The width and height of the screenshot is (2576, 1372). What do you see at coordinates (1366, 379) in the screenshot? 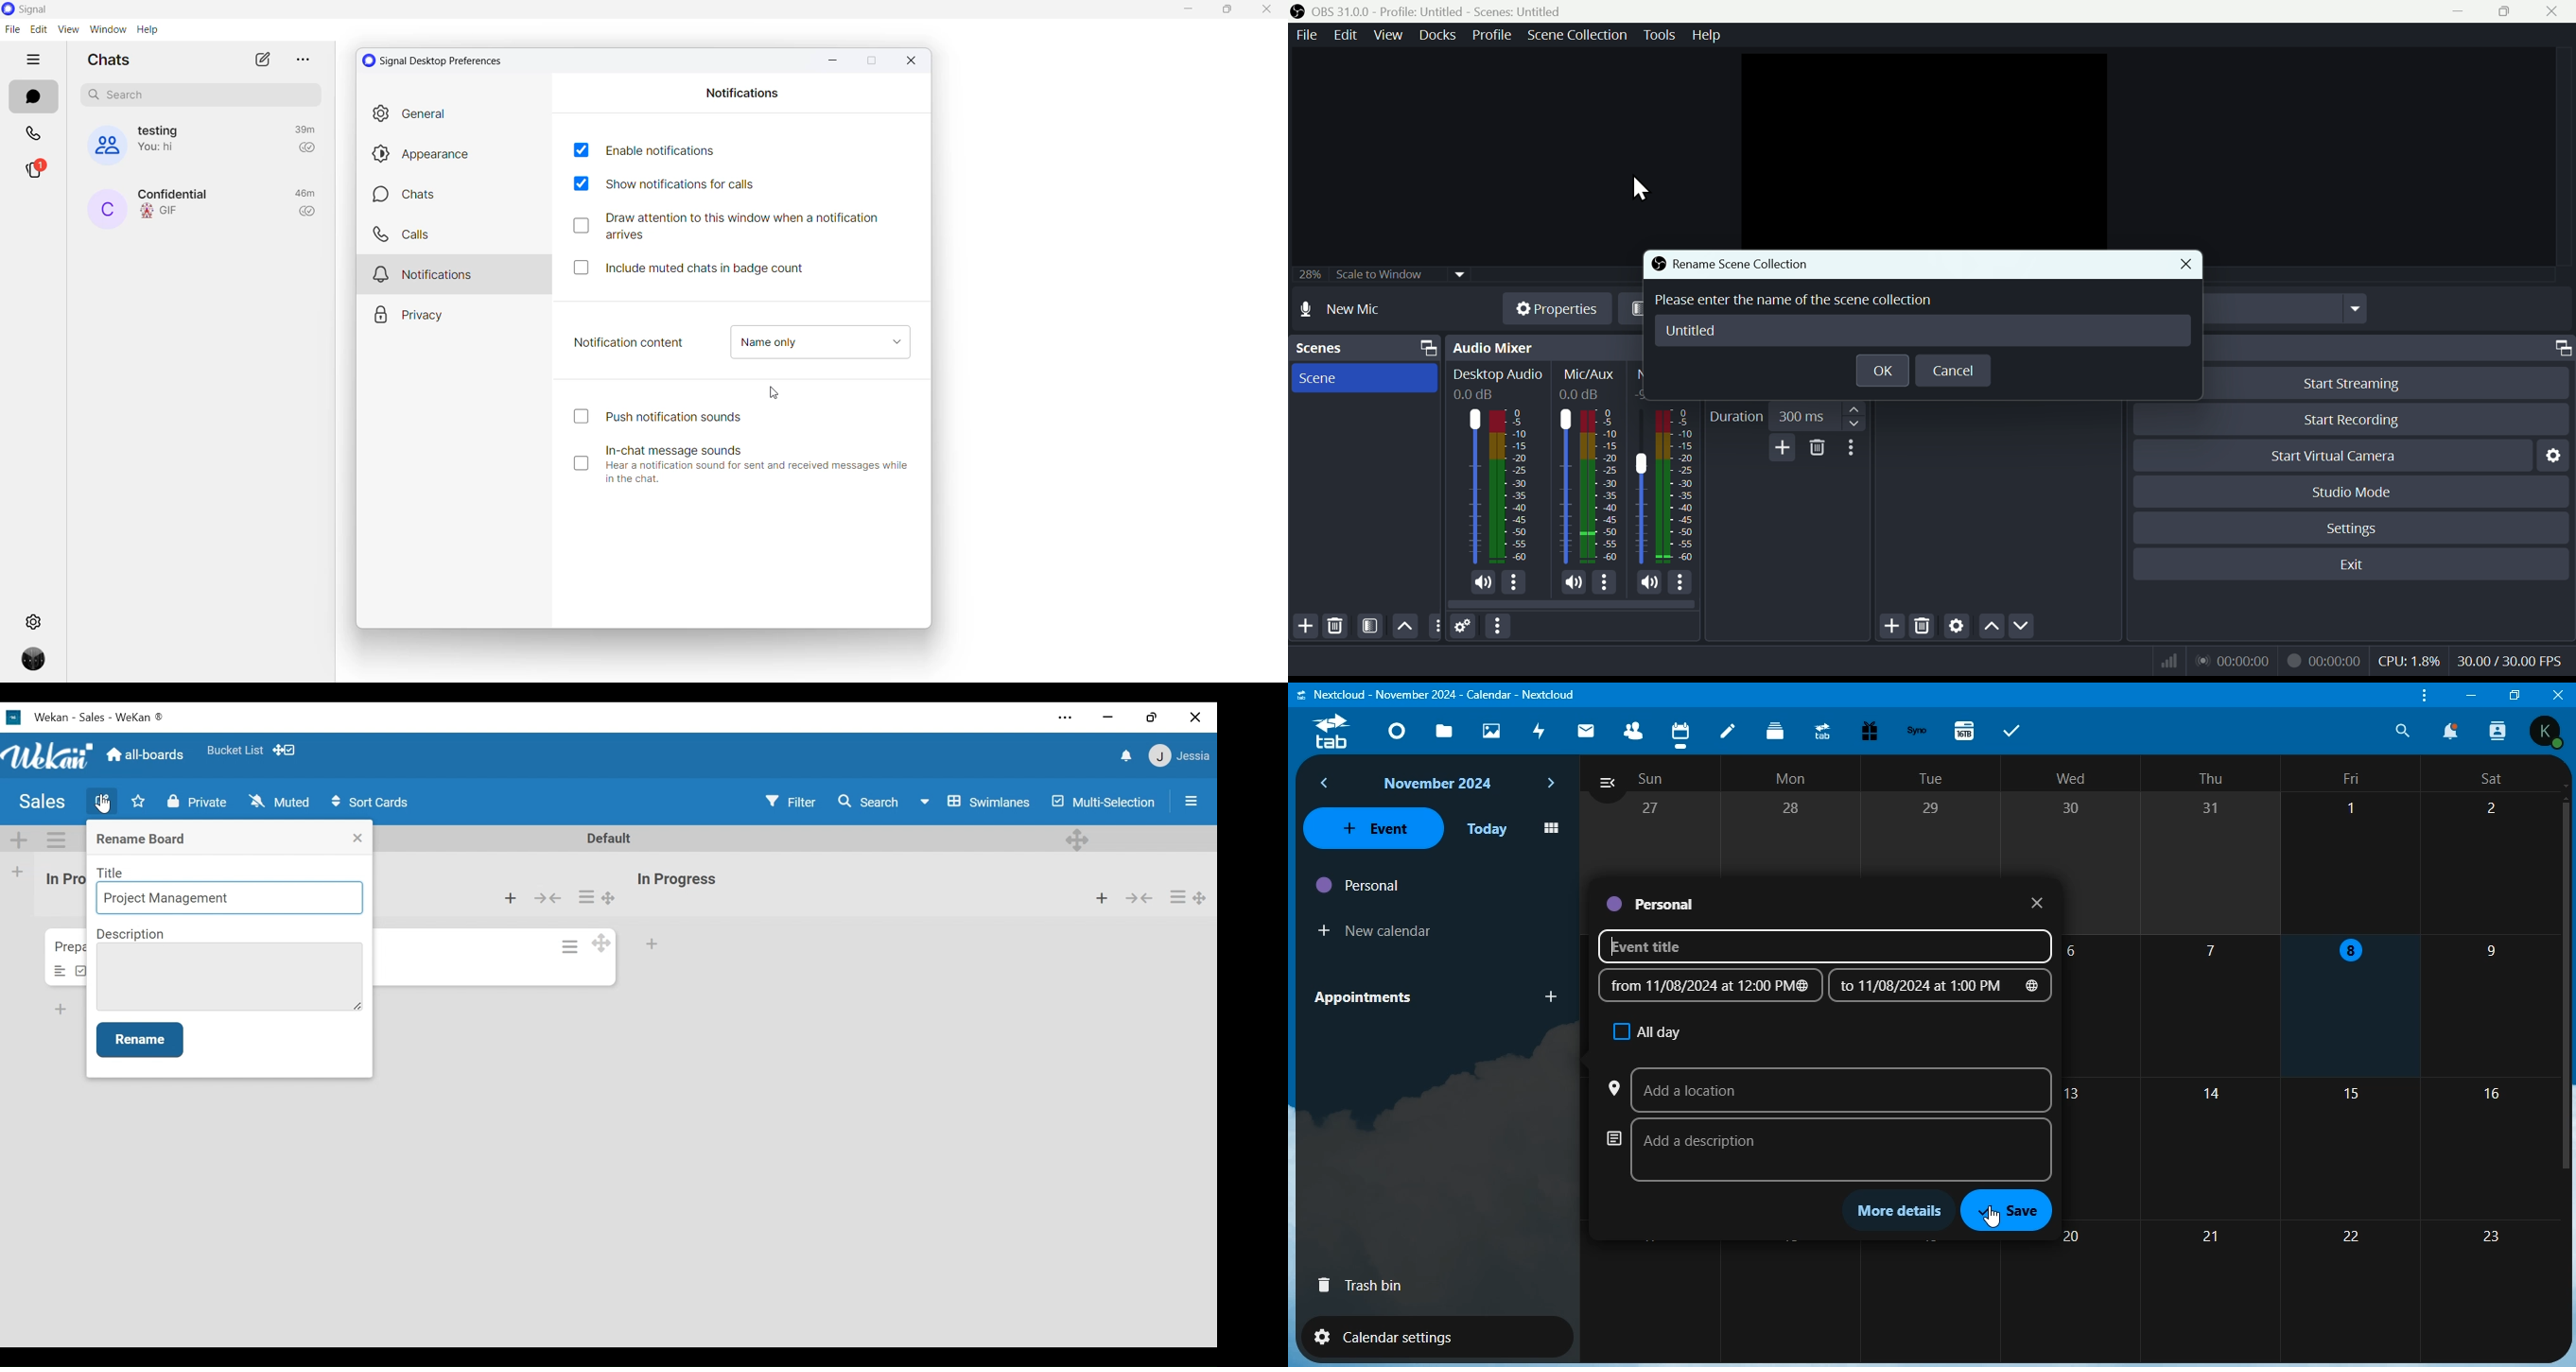
I see `Scene` at bounding box center [1366, 379].